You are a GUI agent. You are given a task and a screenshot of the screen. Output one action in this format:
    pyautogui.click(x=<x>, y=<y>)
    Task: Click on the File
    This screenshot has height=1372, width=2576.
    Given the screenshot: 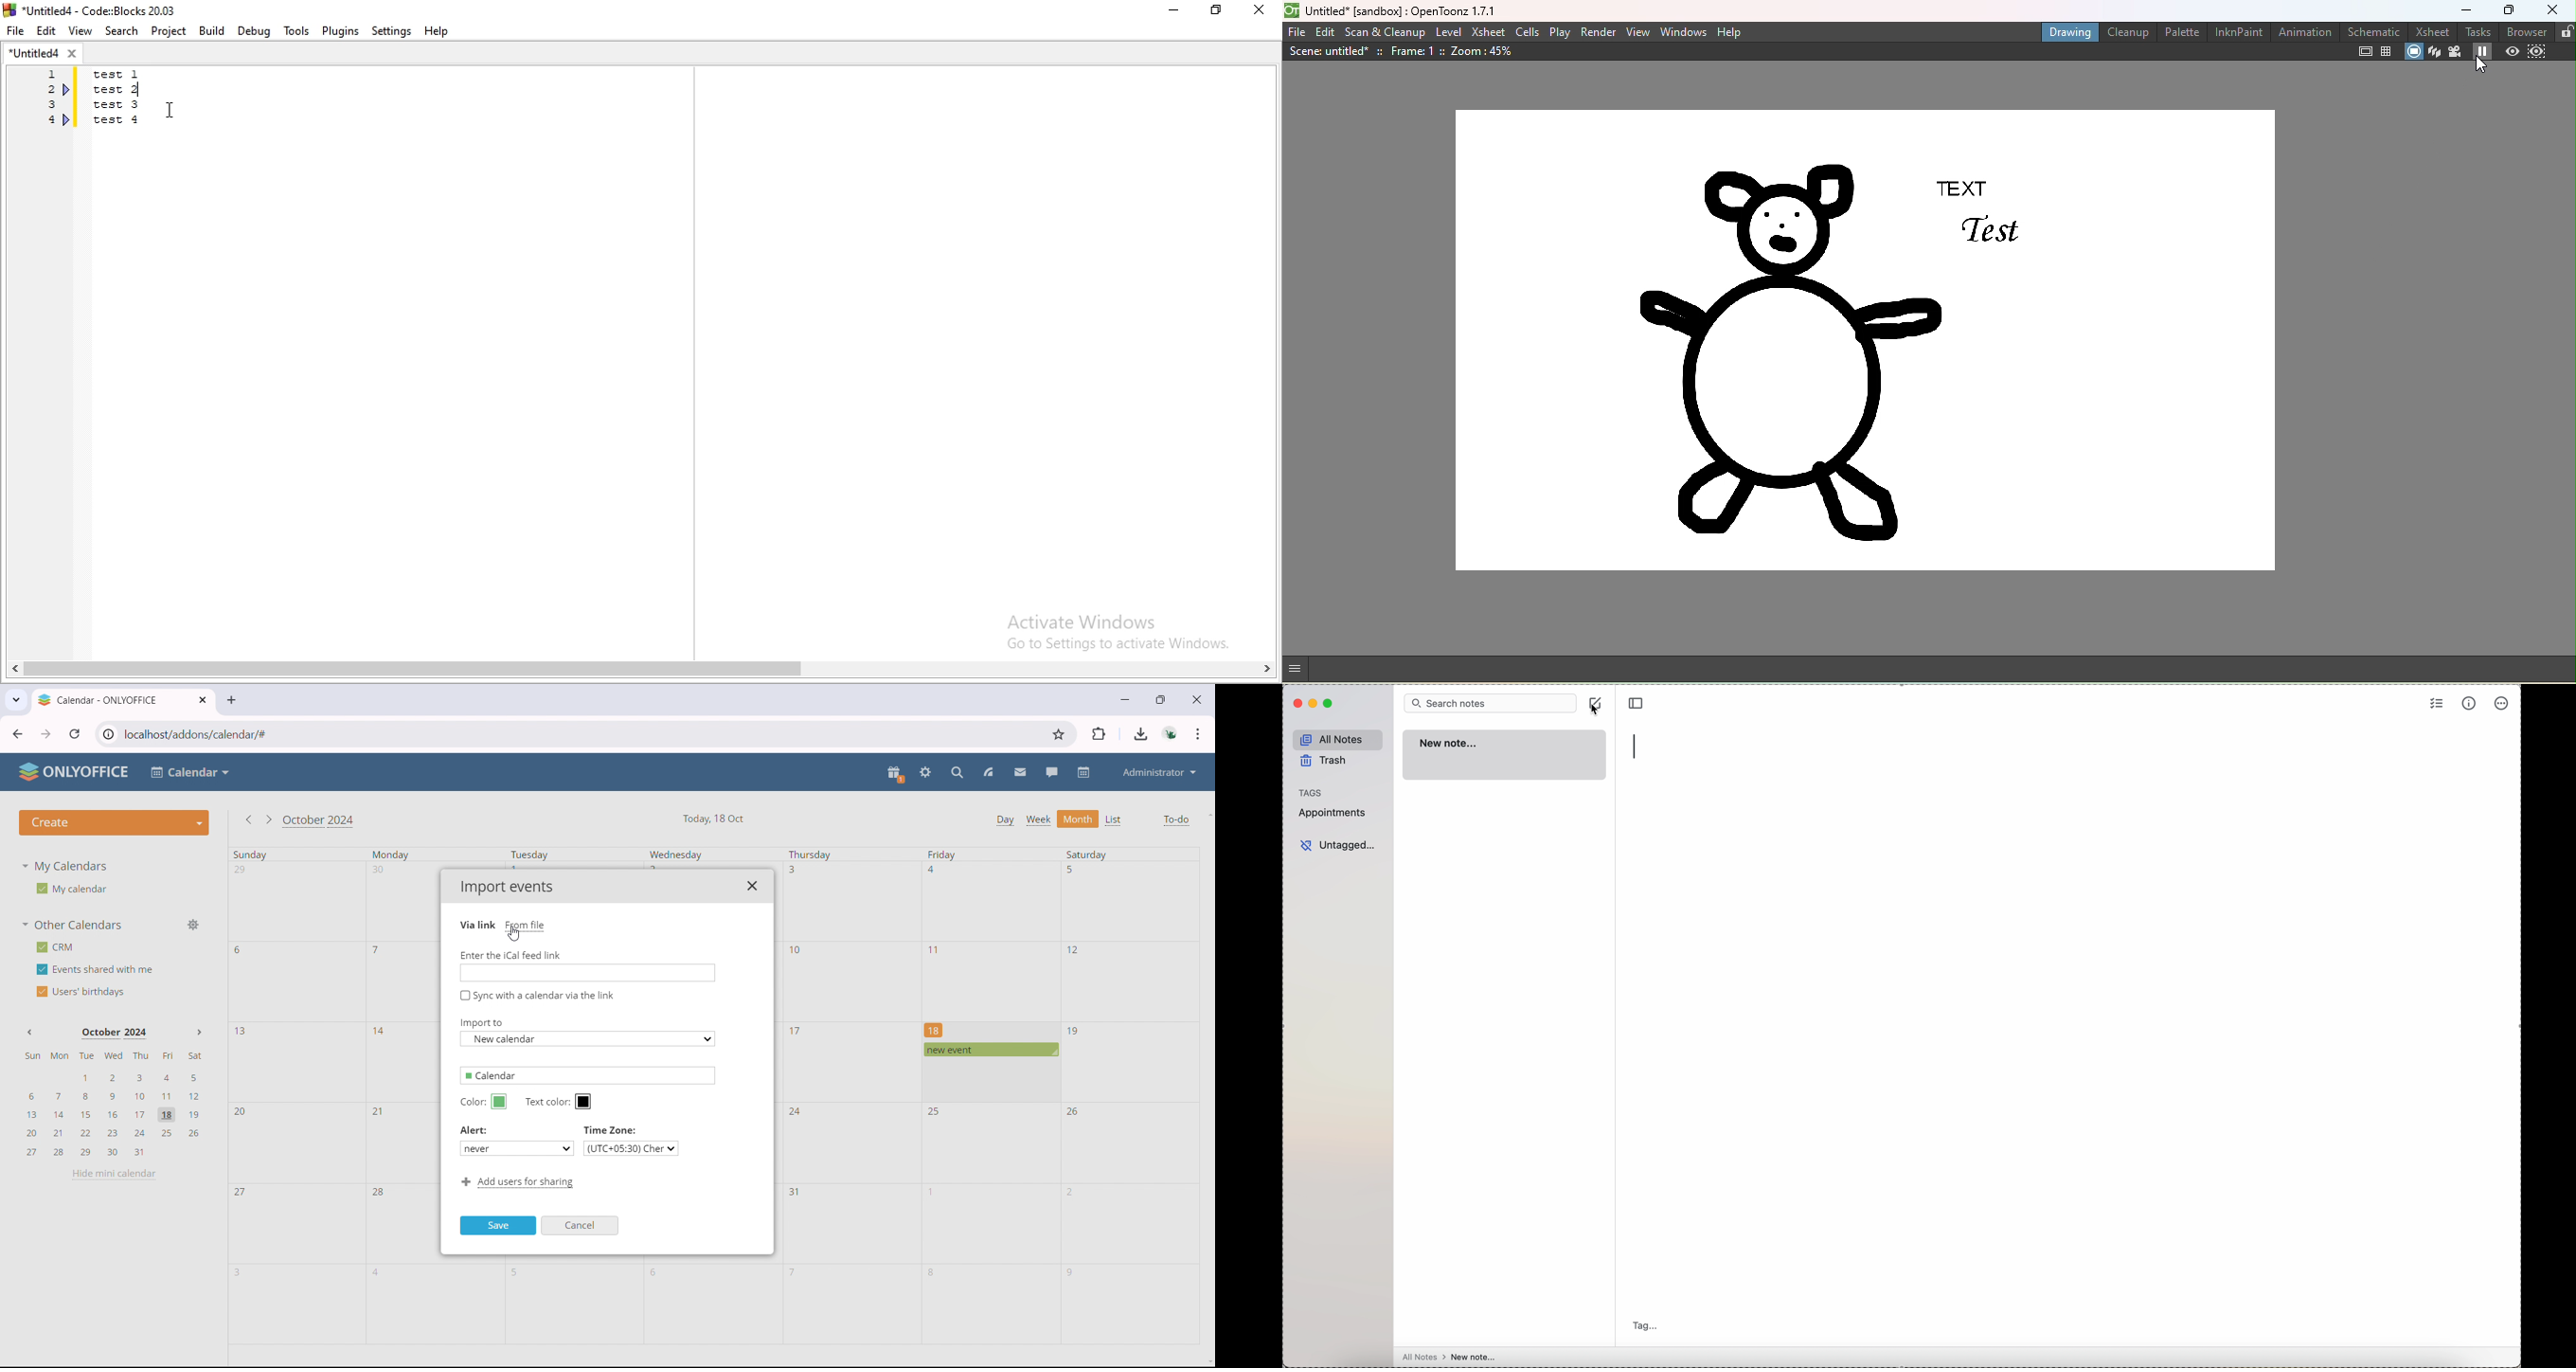 What is the action you would take?
    pyautogui.click(x=16, y=32)
    